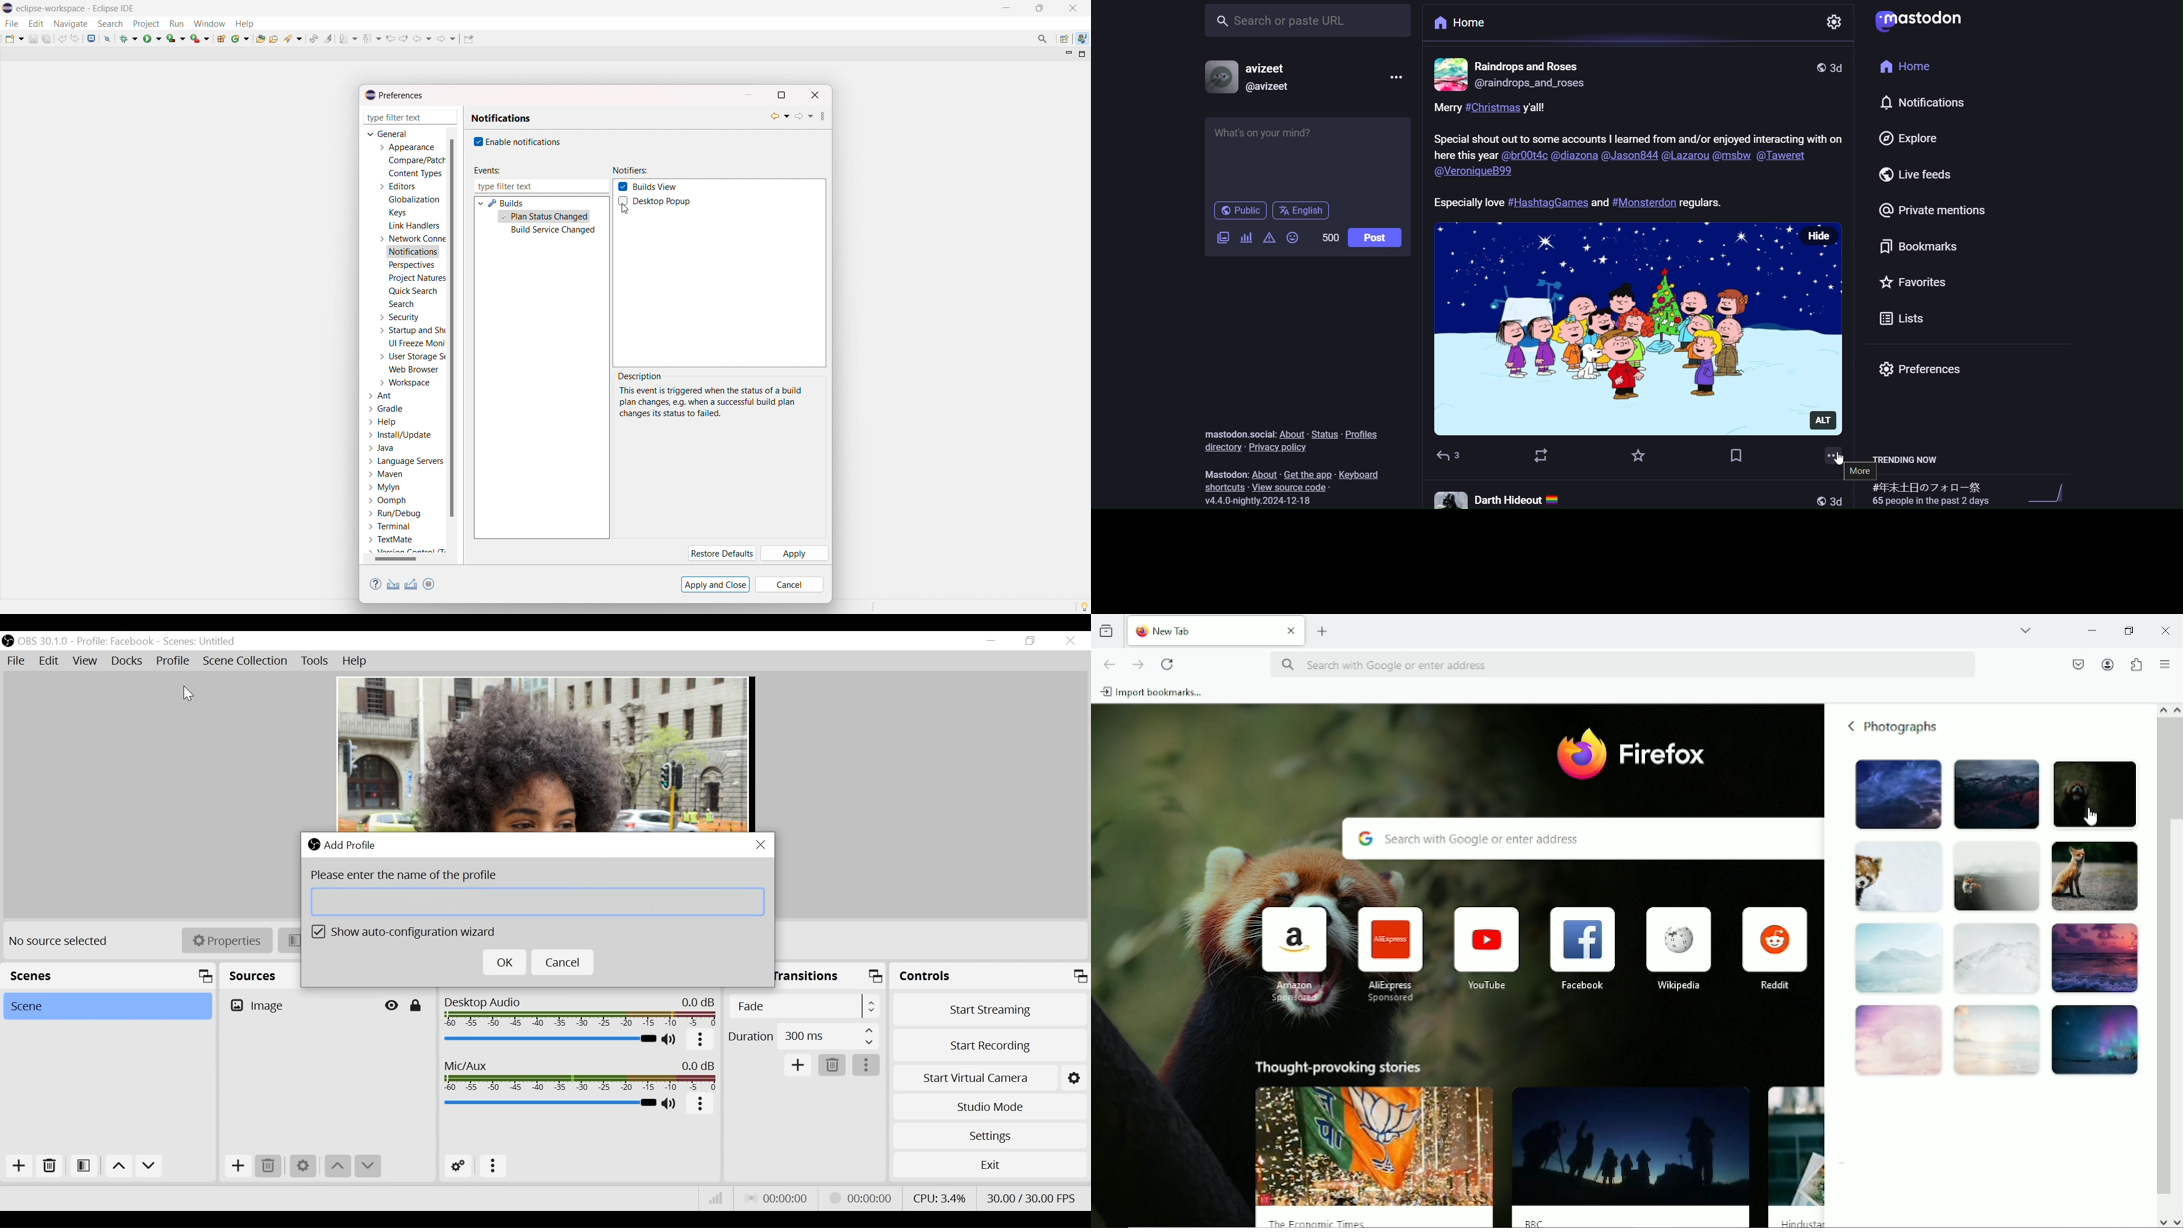 This screenshot has height=1232, width=2184. Describe the element at coordinates (368, 1166) in the screenshot. I see `Move down` at that location.